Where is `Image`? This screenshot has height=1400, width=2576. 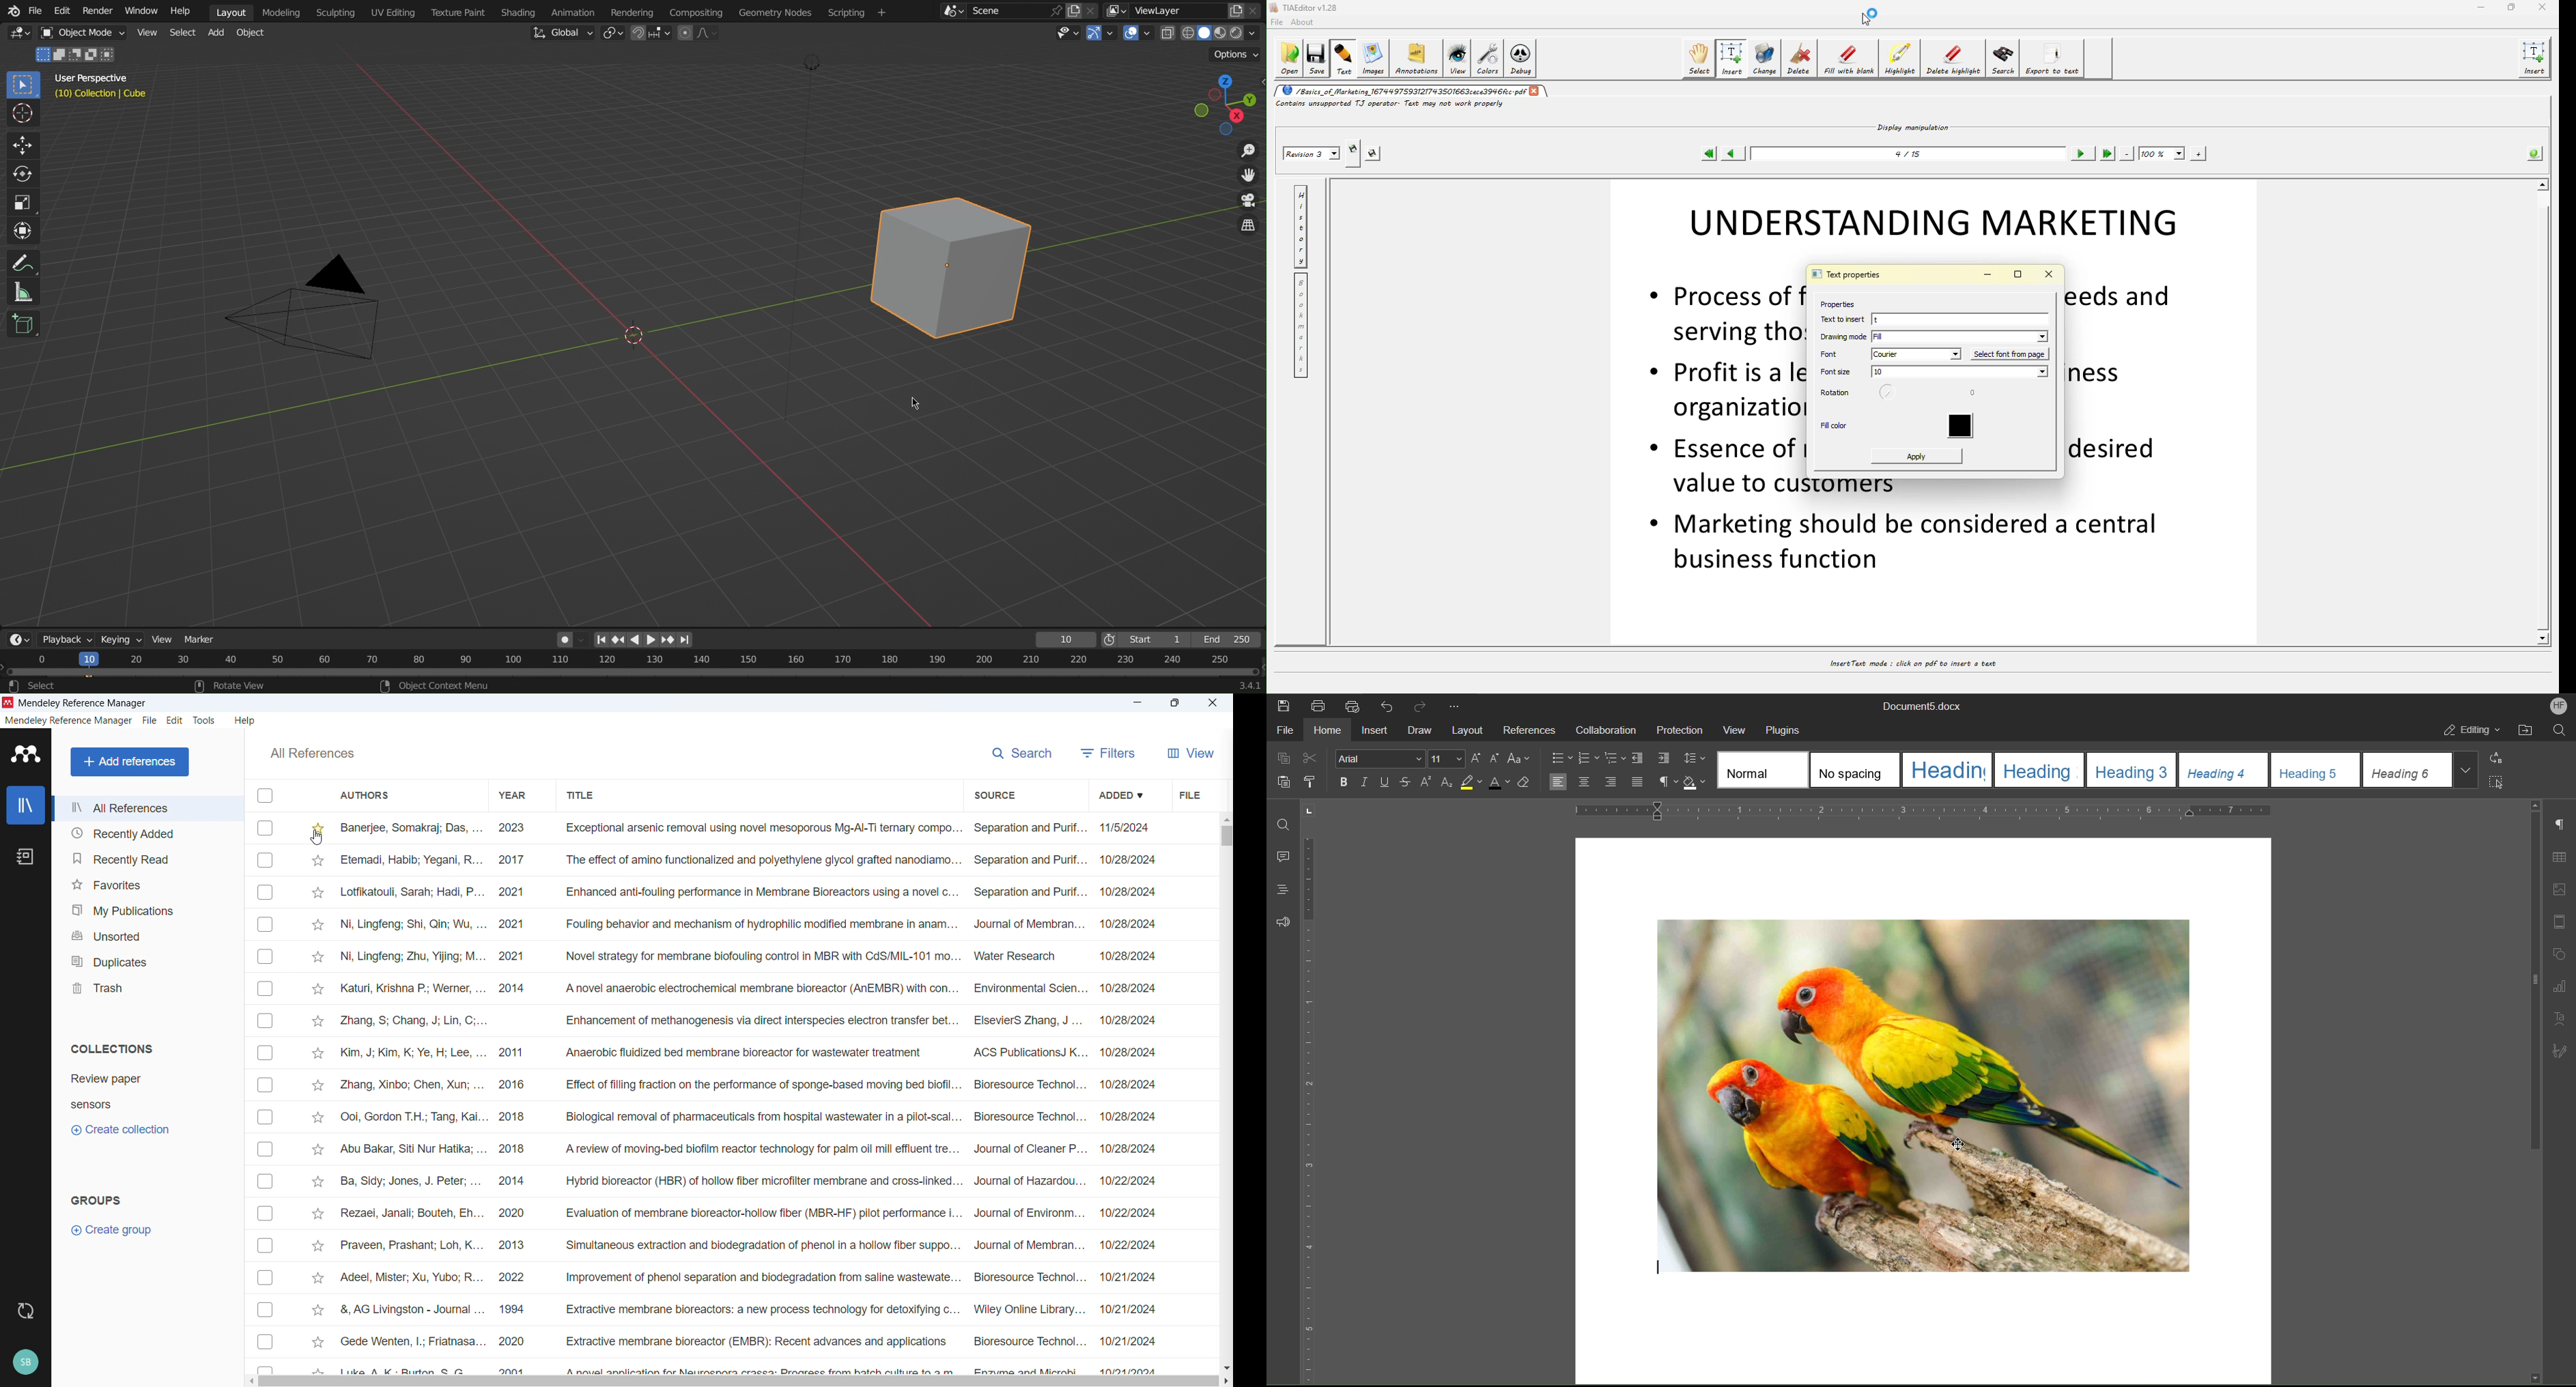
Image is located at coordinates (1918, 1097).